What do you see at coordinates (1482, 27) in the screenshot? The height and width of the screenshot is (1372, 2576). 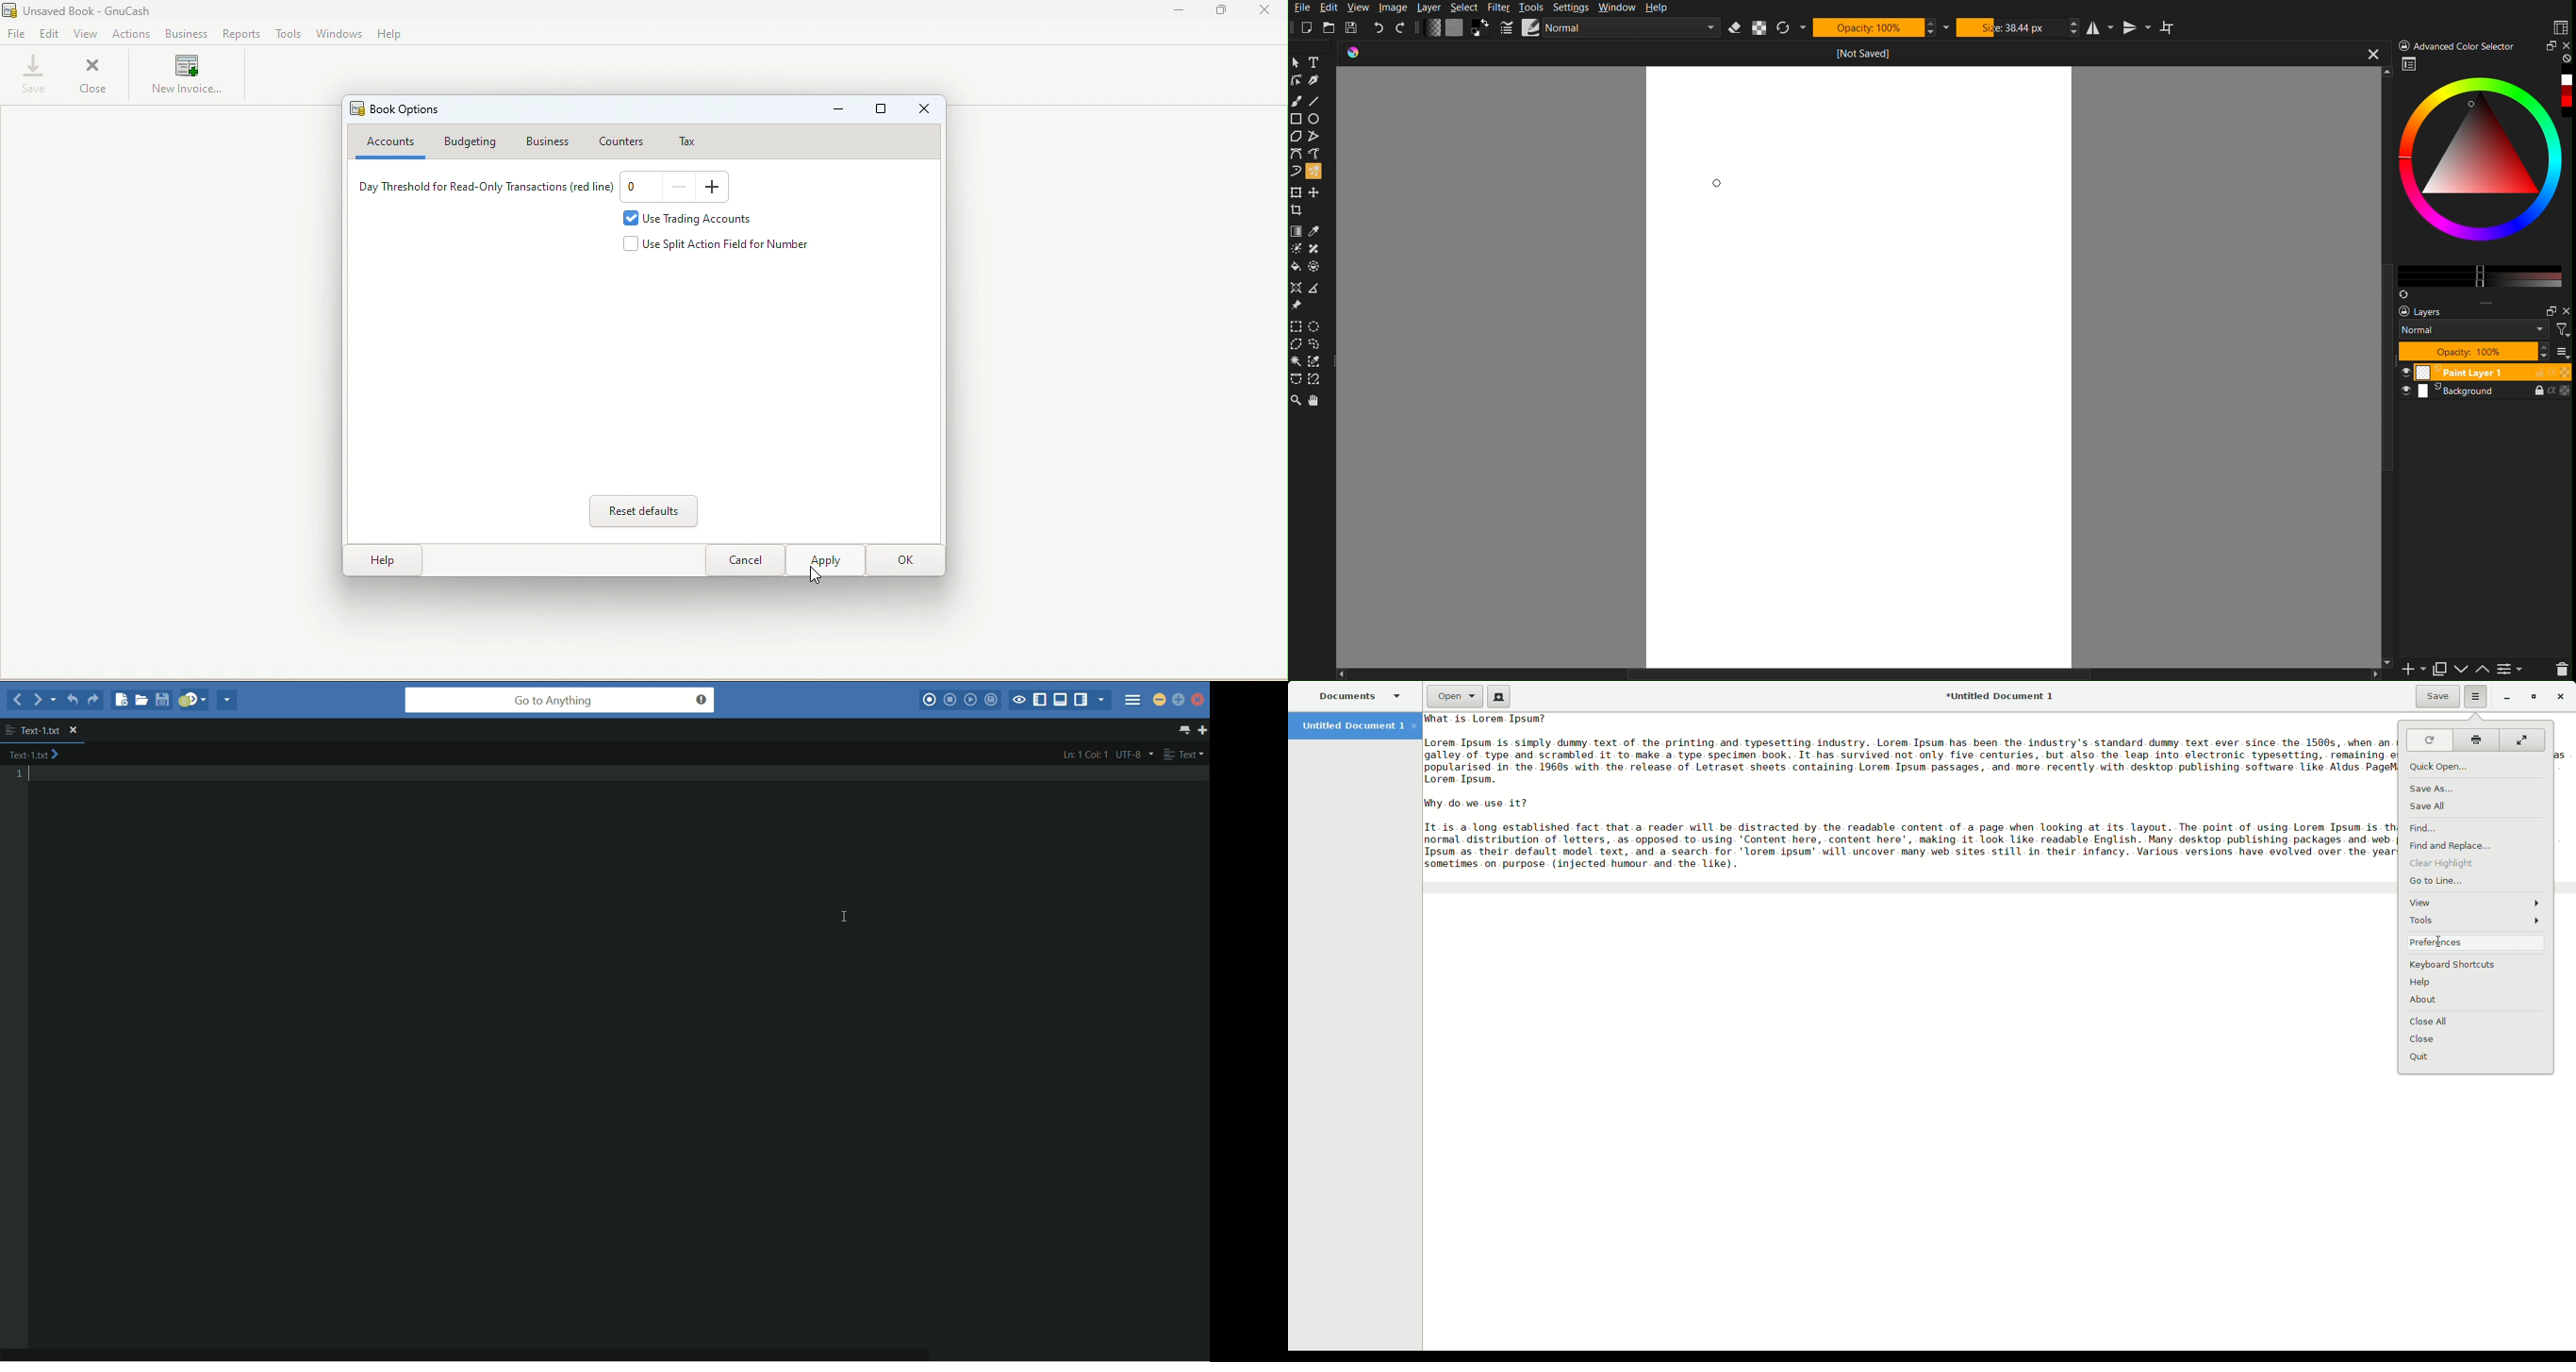 I see `Swap background and foreground` at bounding box center [1482, 27].